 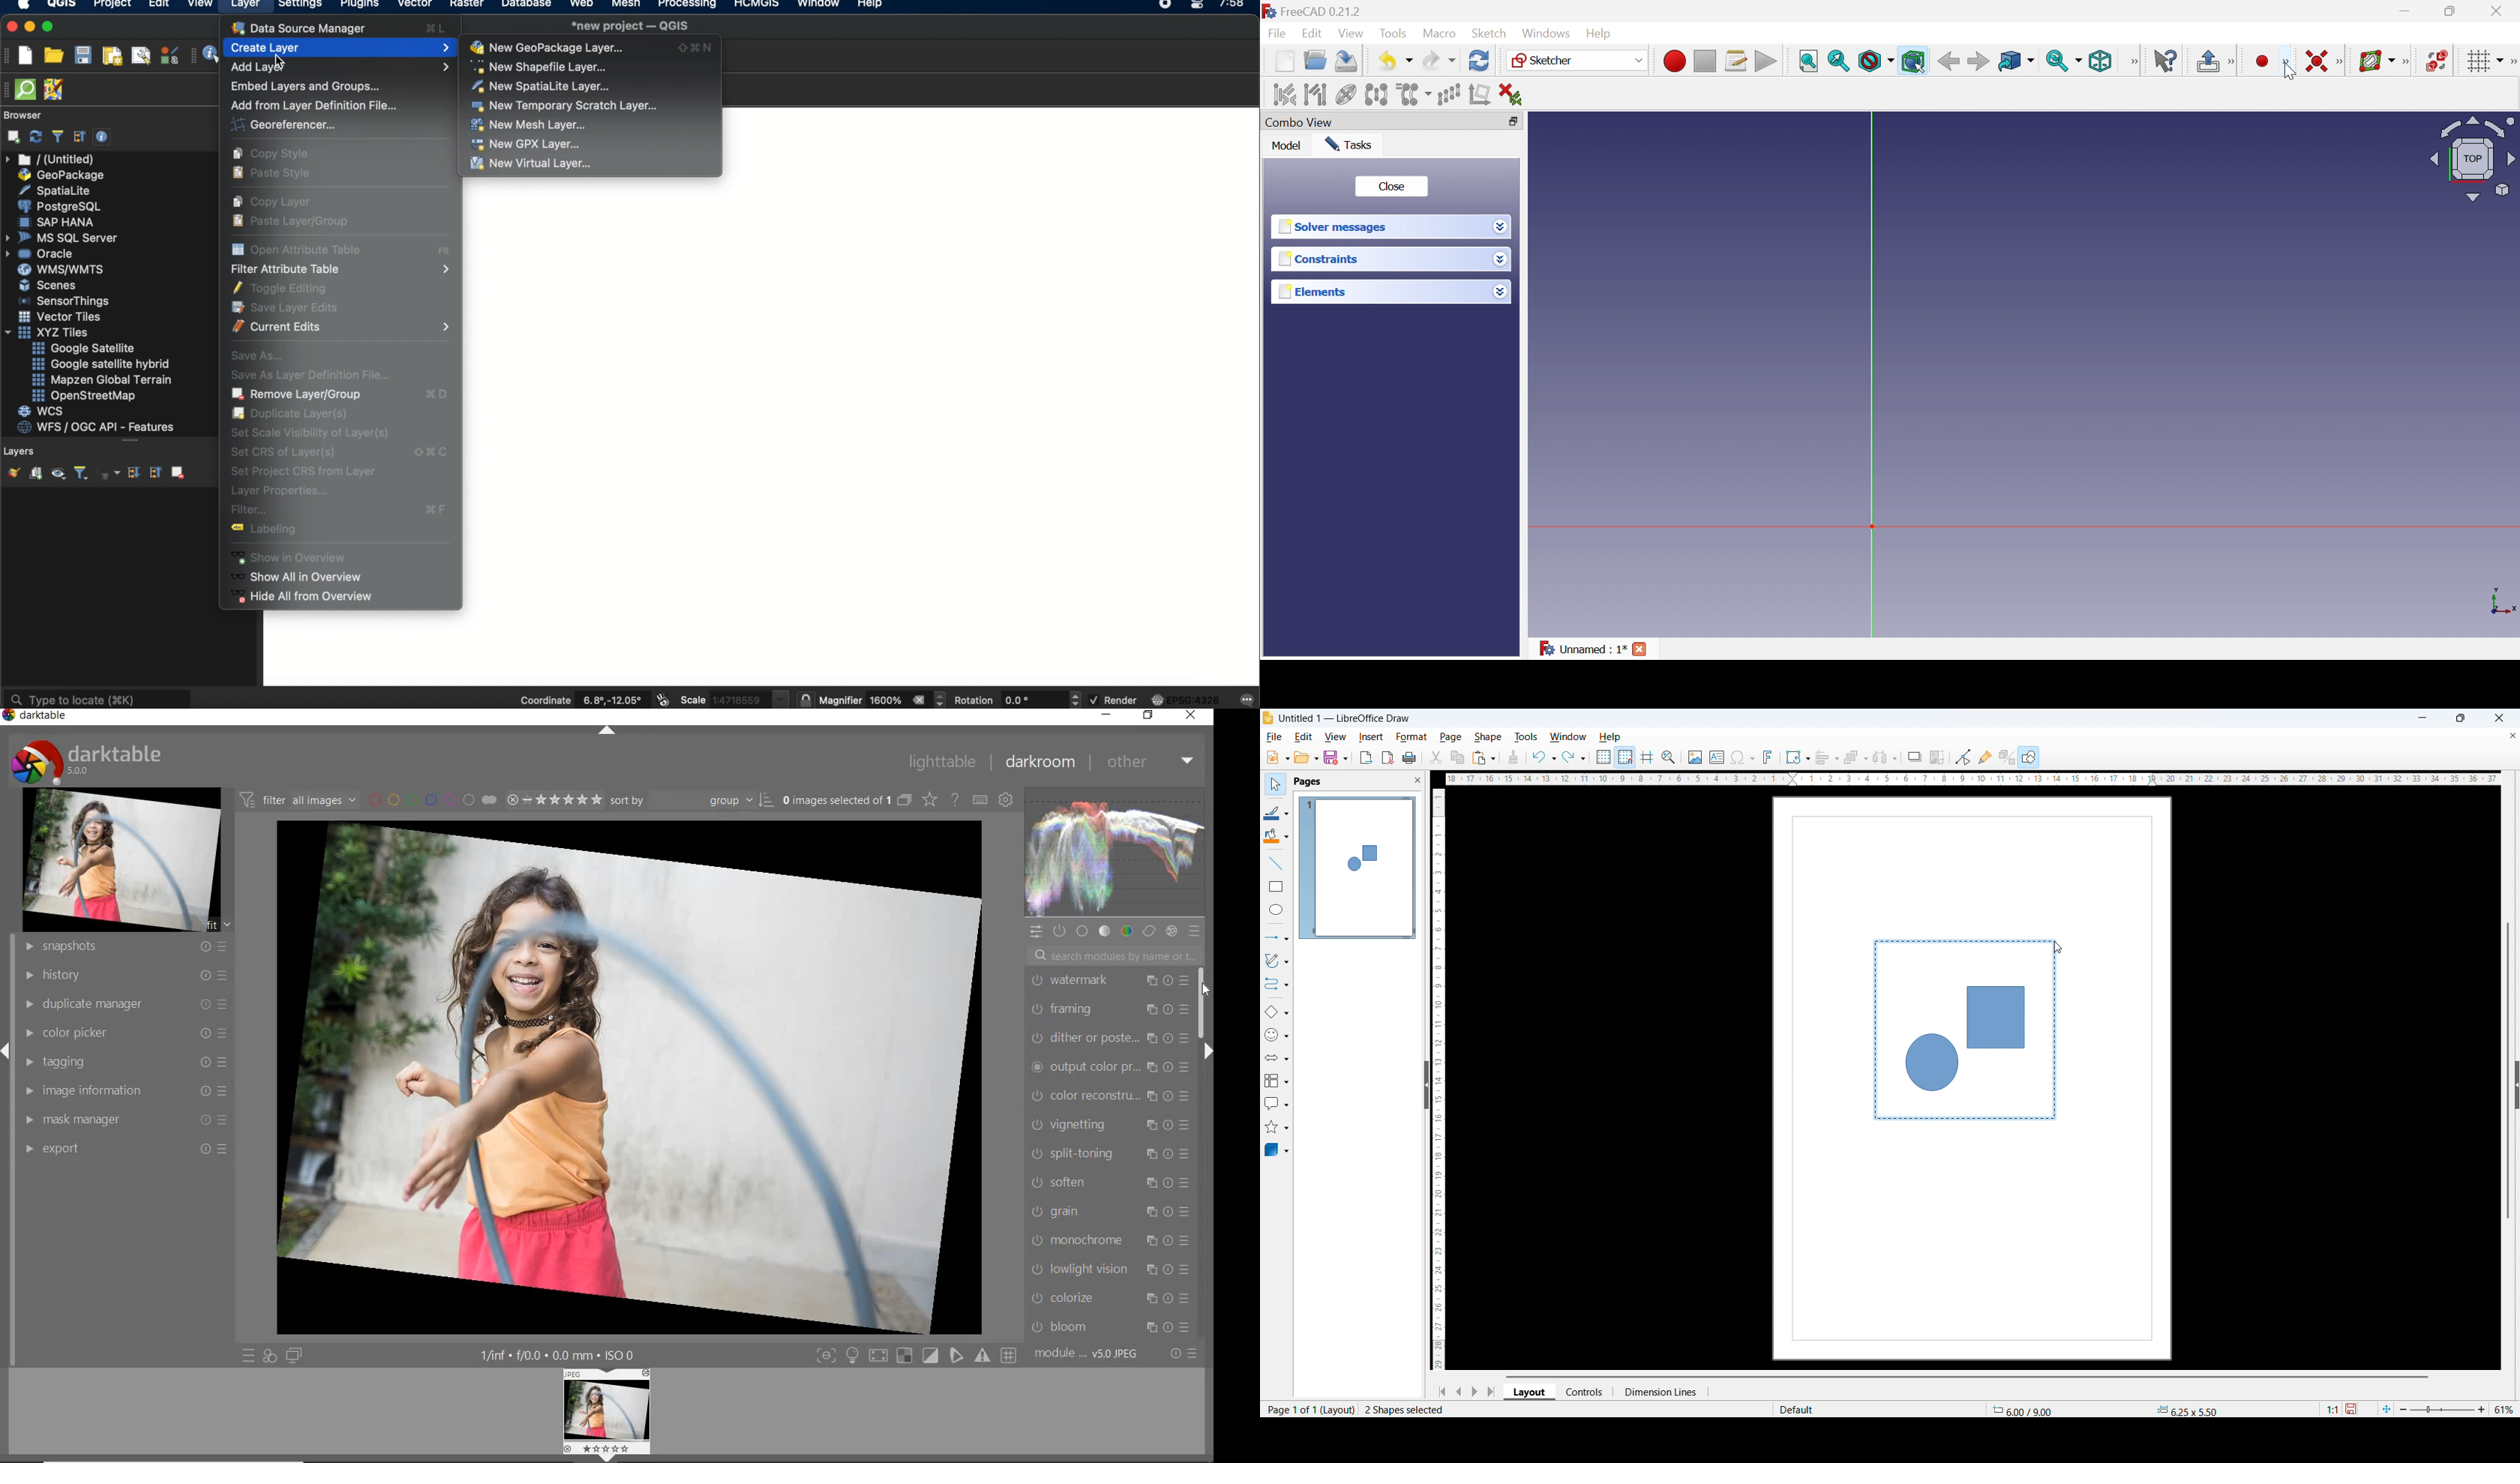 I want to click on layout, so click(x=1530, y=1392).